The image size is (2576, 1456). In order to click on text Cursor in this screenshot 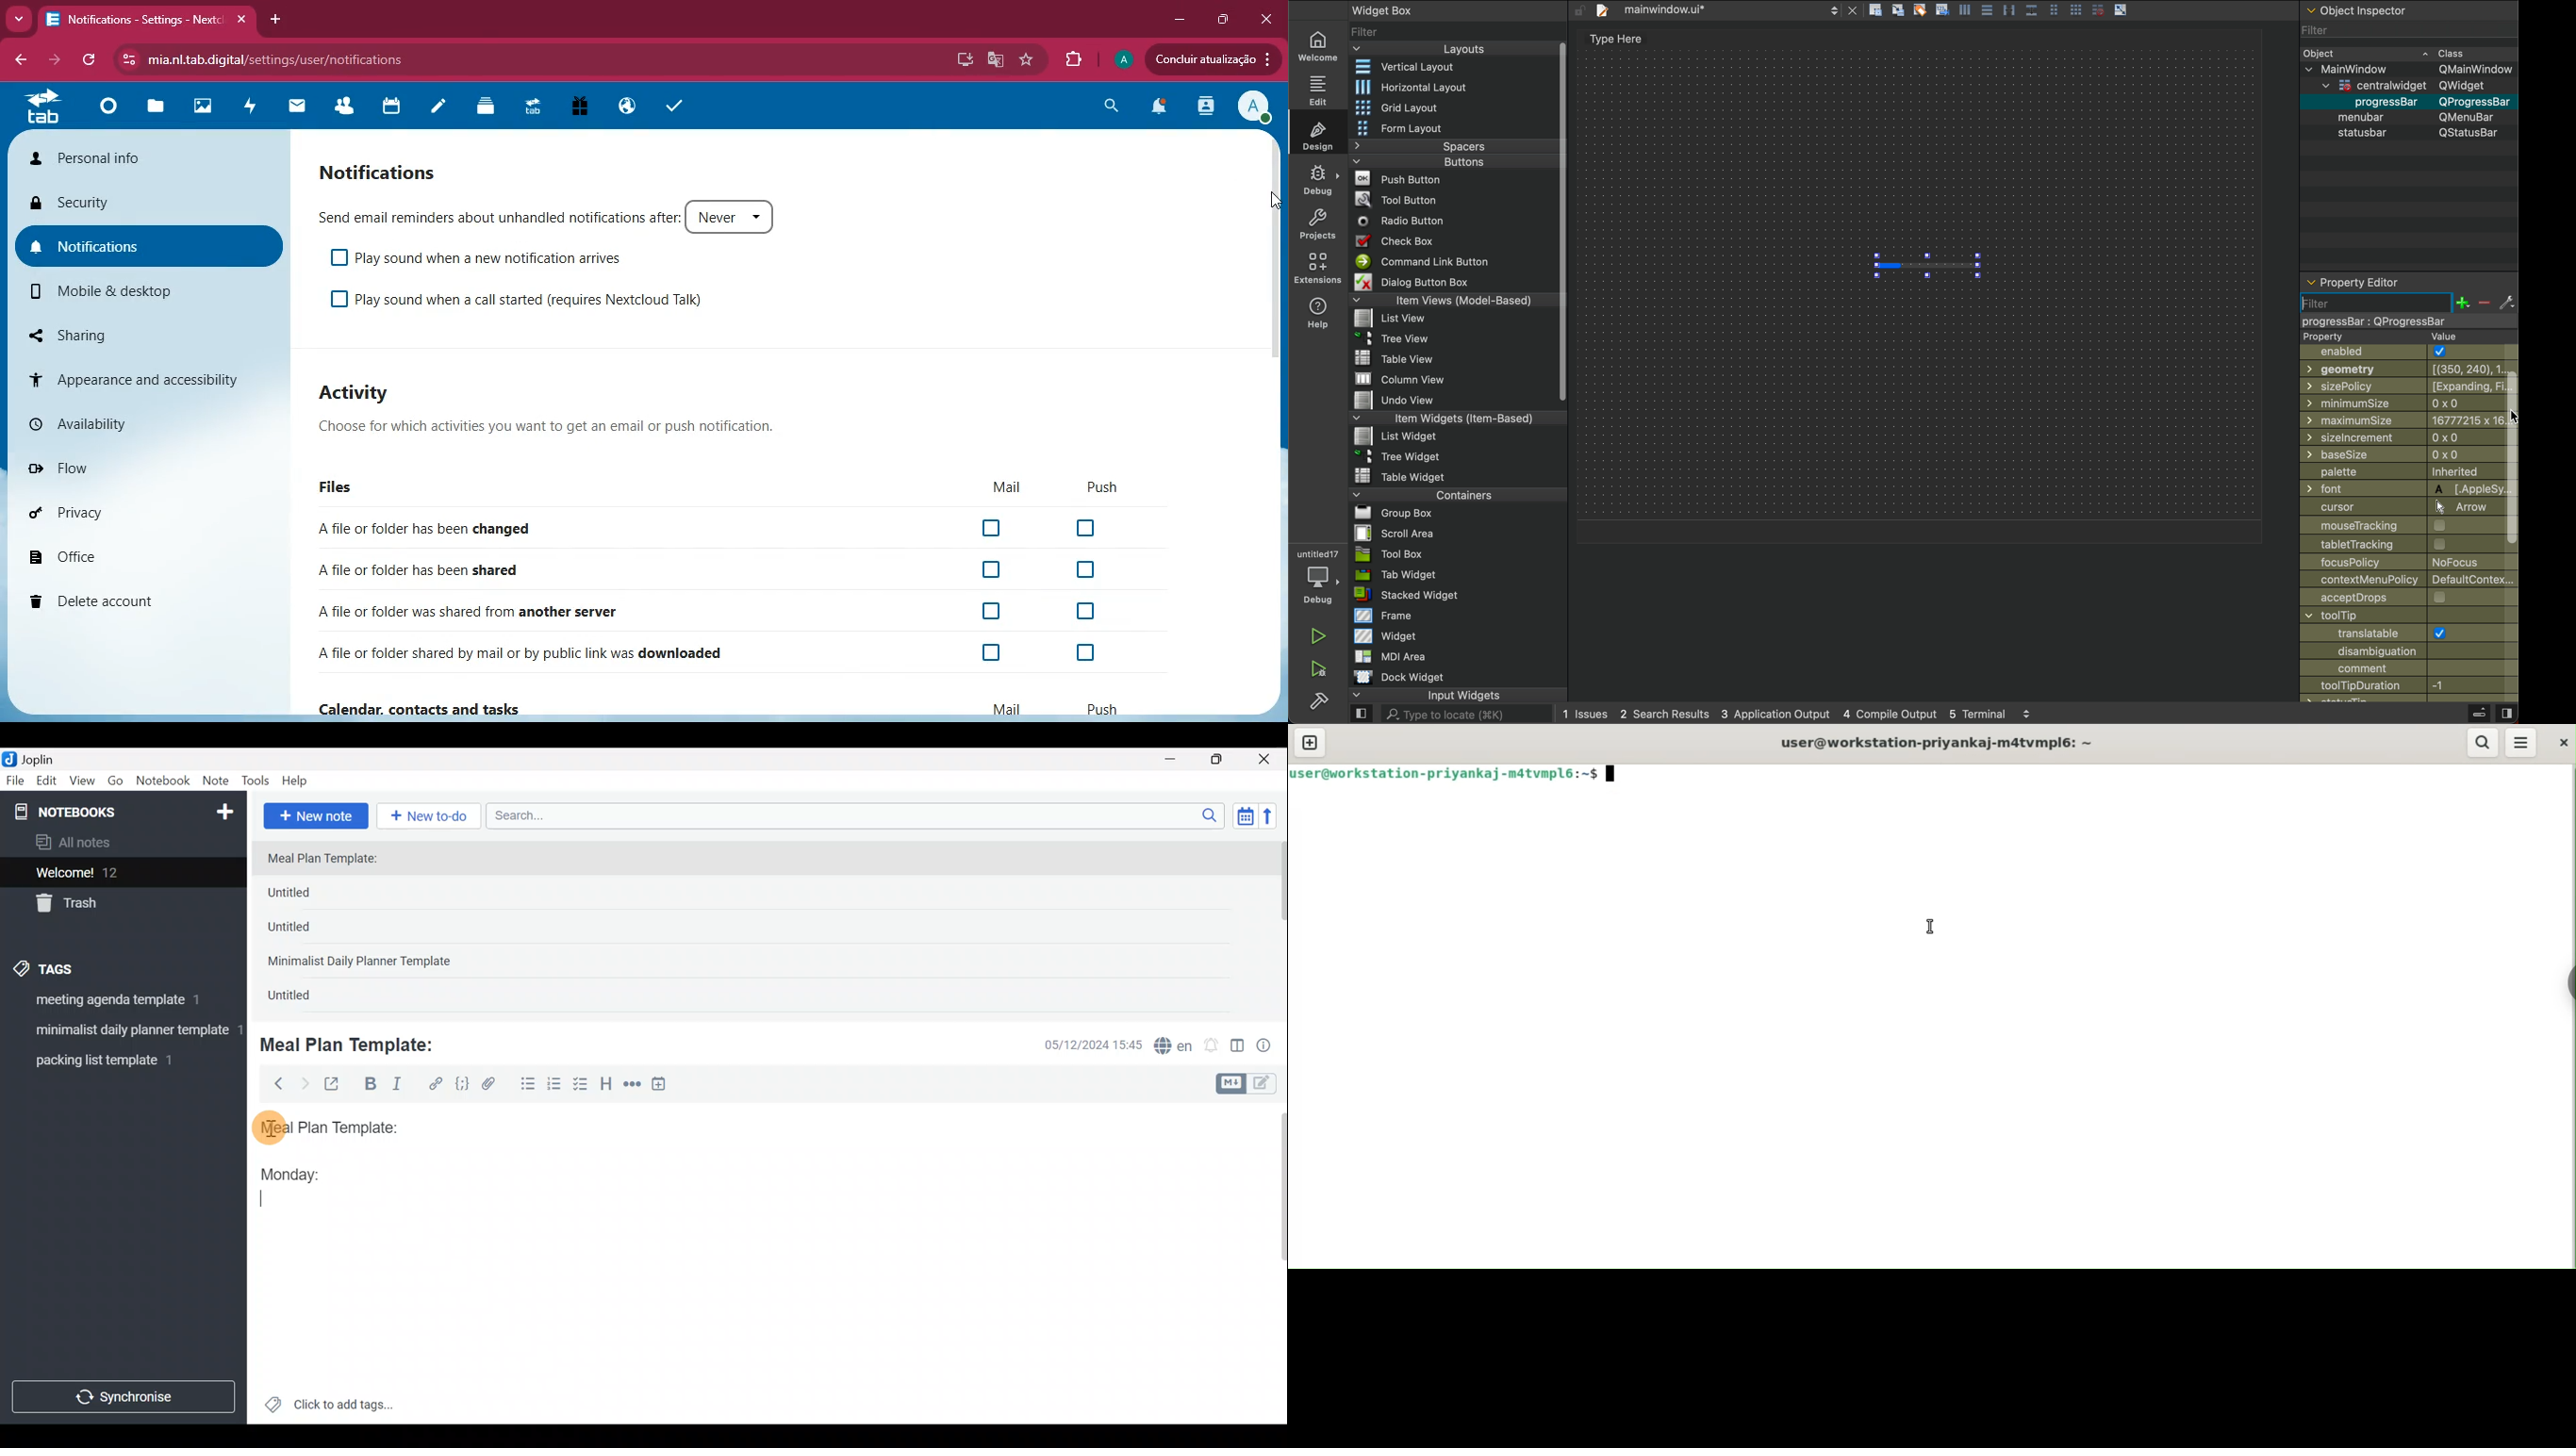, I will do `click(277, 1200)`.